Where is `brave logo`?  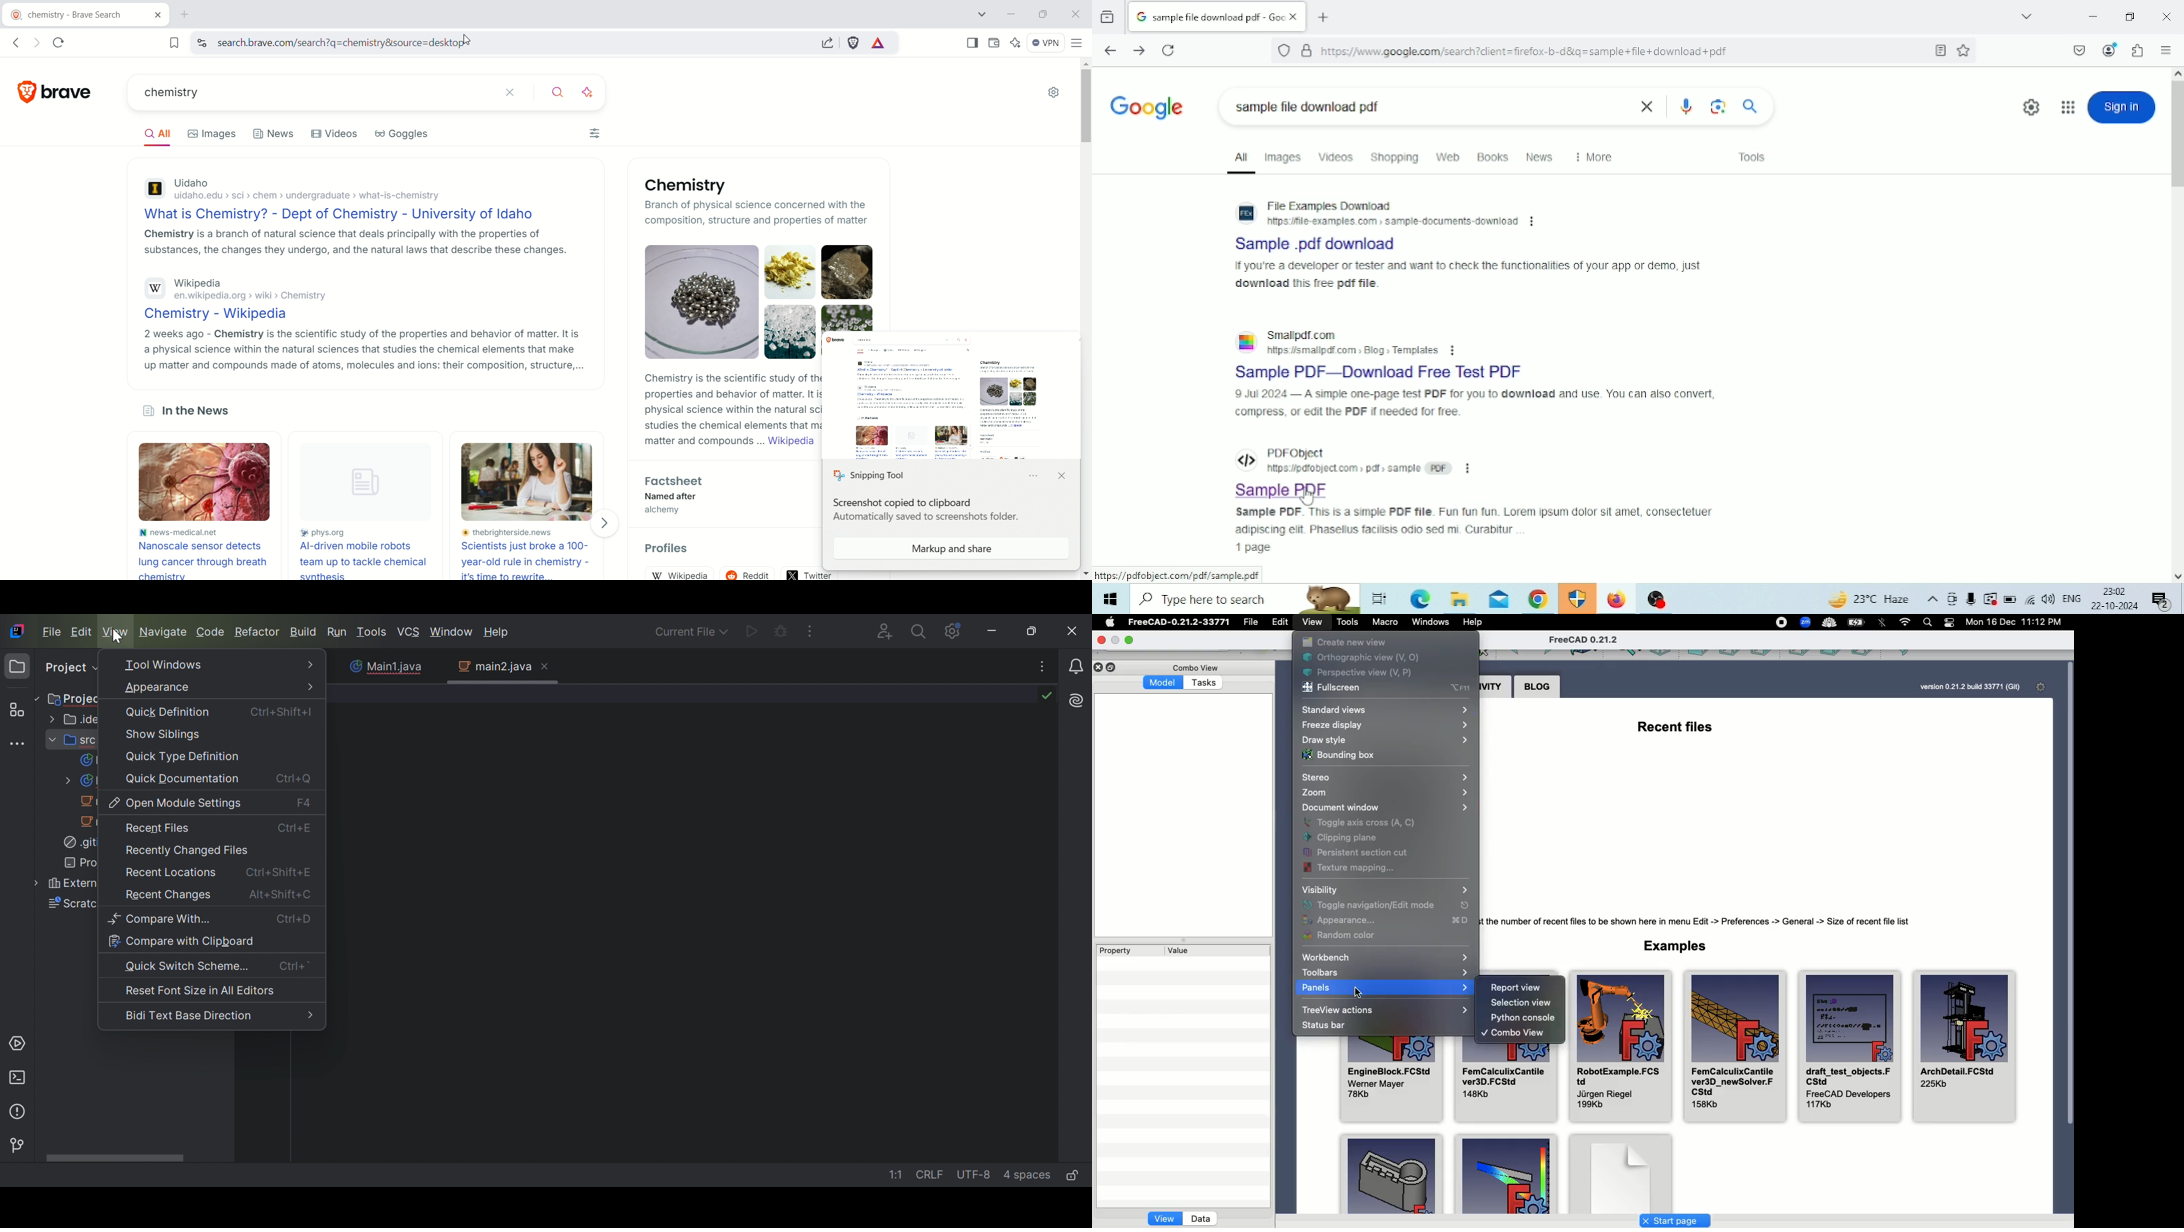
brave logo is located at coordinates (28, 90).